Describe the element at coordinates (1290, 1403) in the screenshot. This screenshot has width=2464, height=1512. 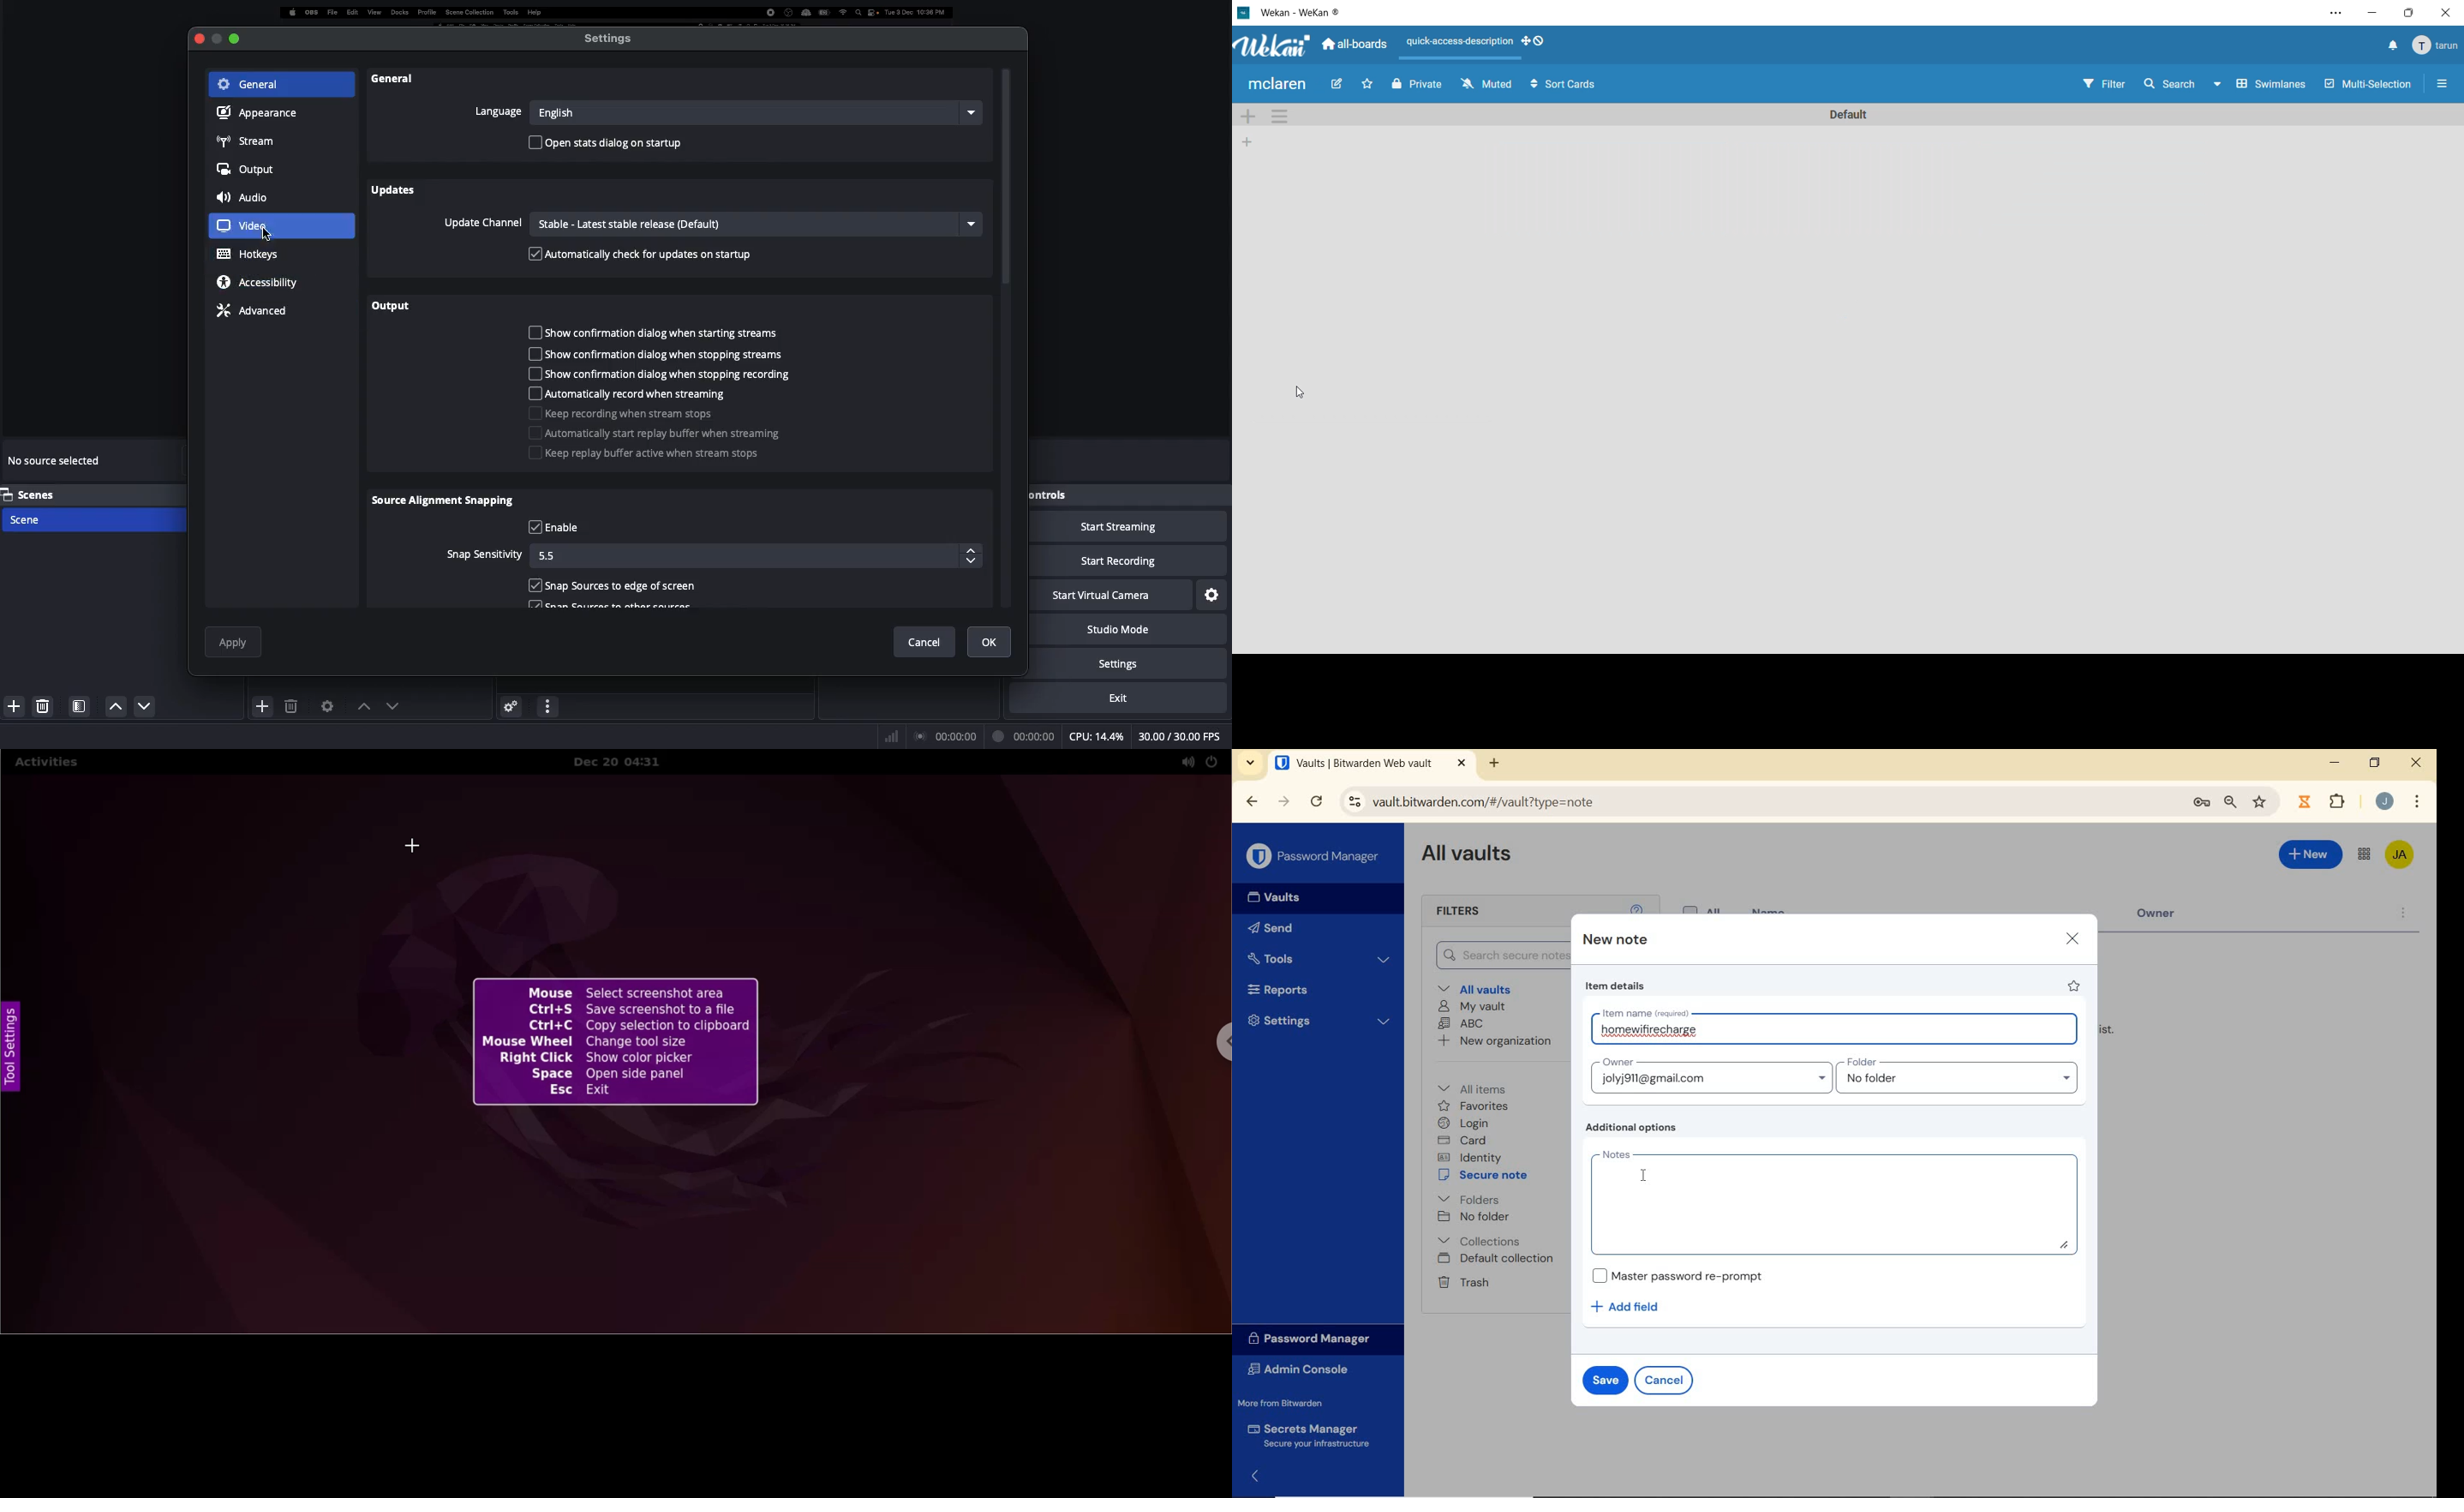
I see `More from Bitwarden` at that location.